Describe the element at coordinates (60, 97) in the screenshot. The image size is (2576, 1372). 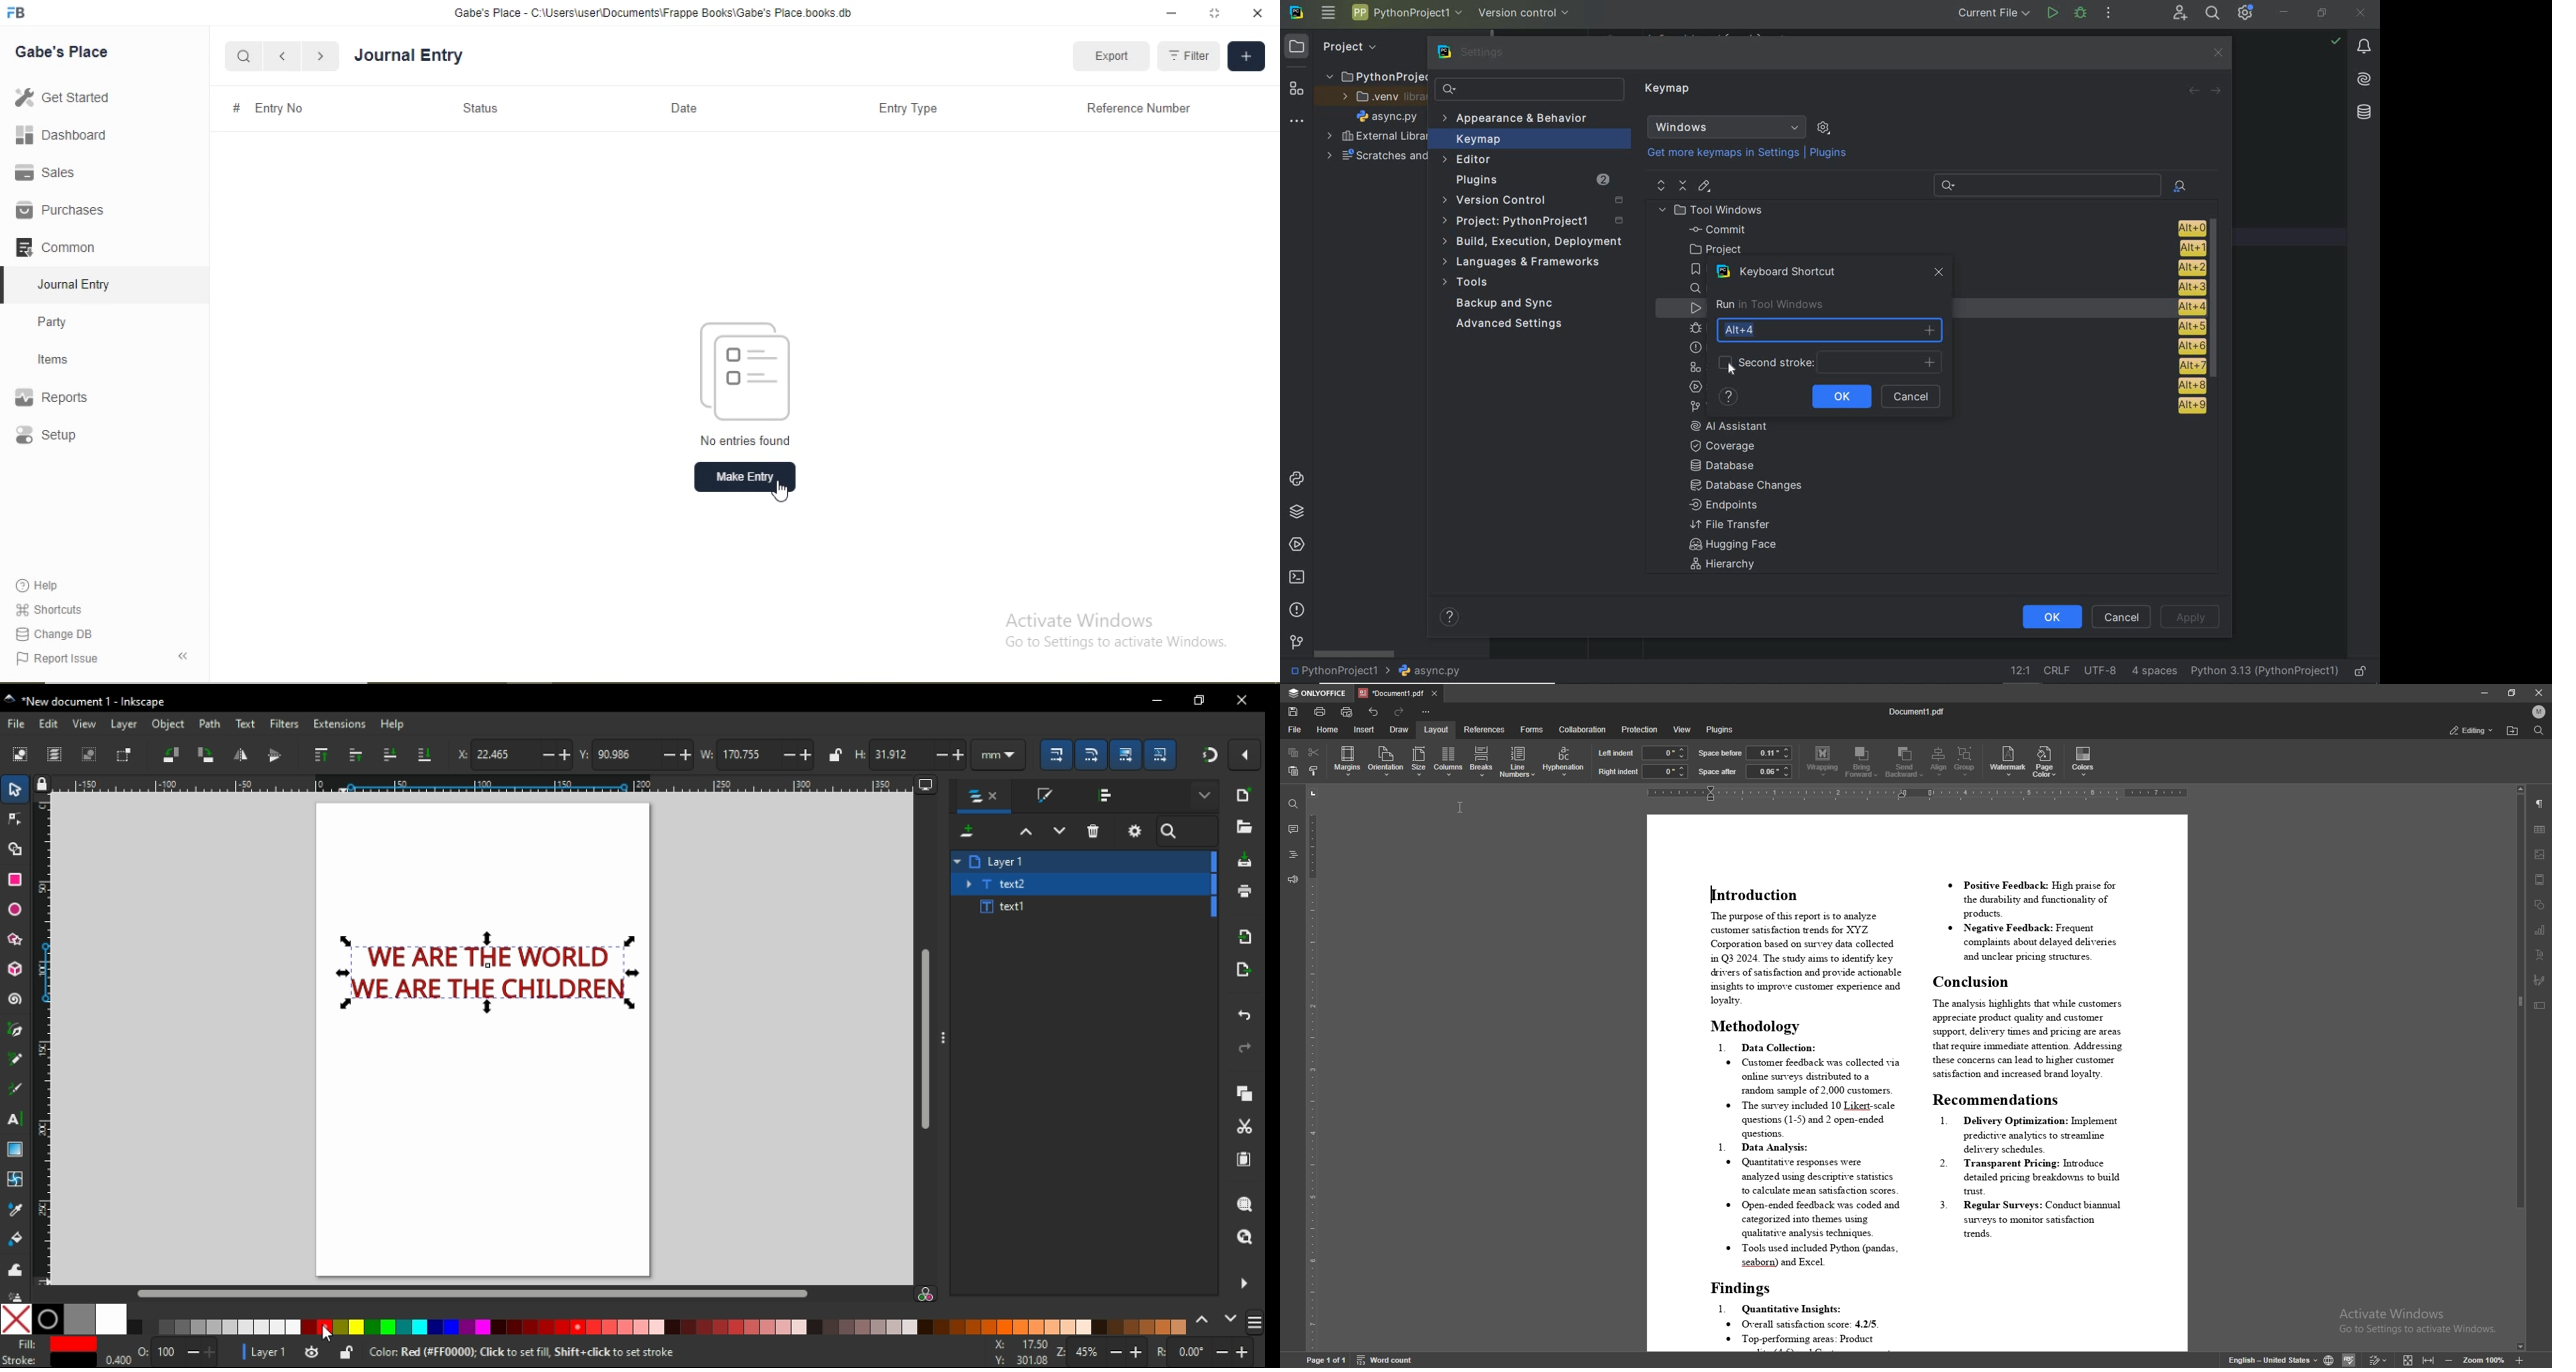
I see `Get Started` at that location.